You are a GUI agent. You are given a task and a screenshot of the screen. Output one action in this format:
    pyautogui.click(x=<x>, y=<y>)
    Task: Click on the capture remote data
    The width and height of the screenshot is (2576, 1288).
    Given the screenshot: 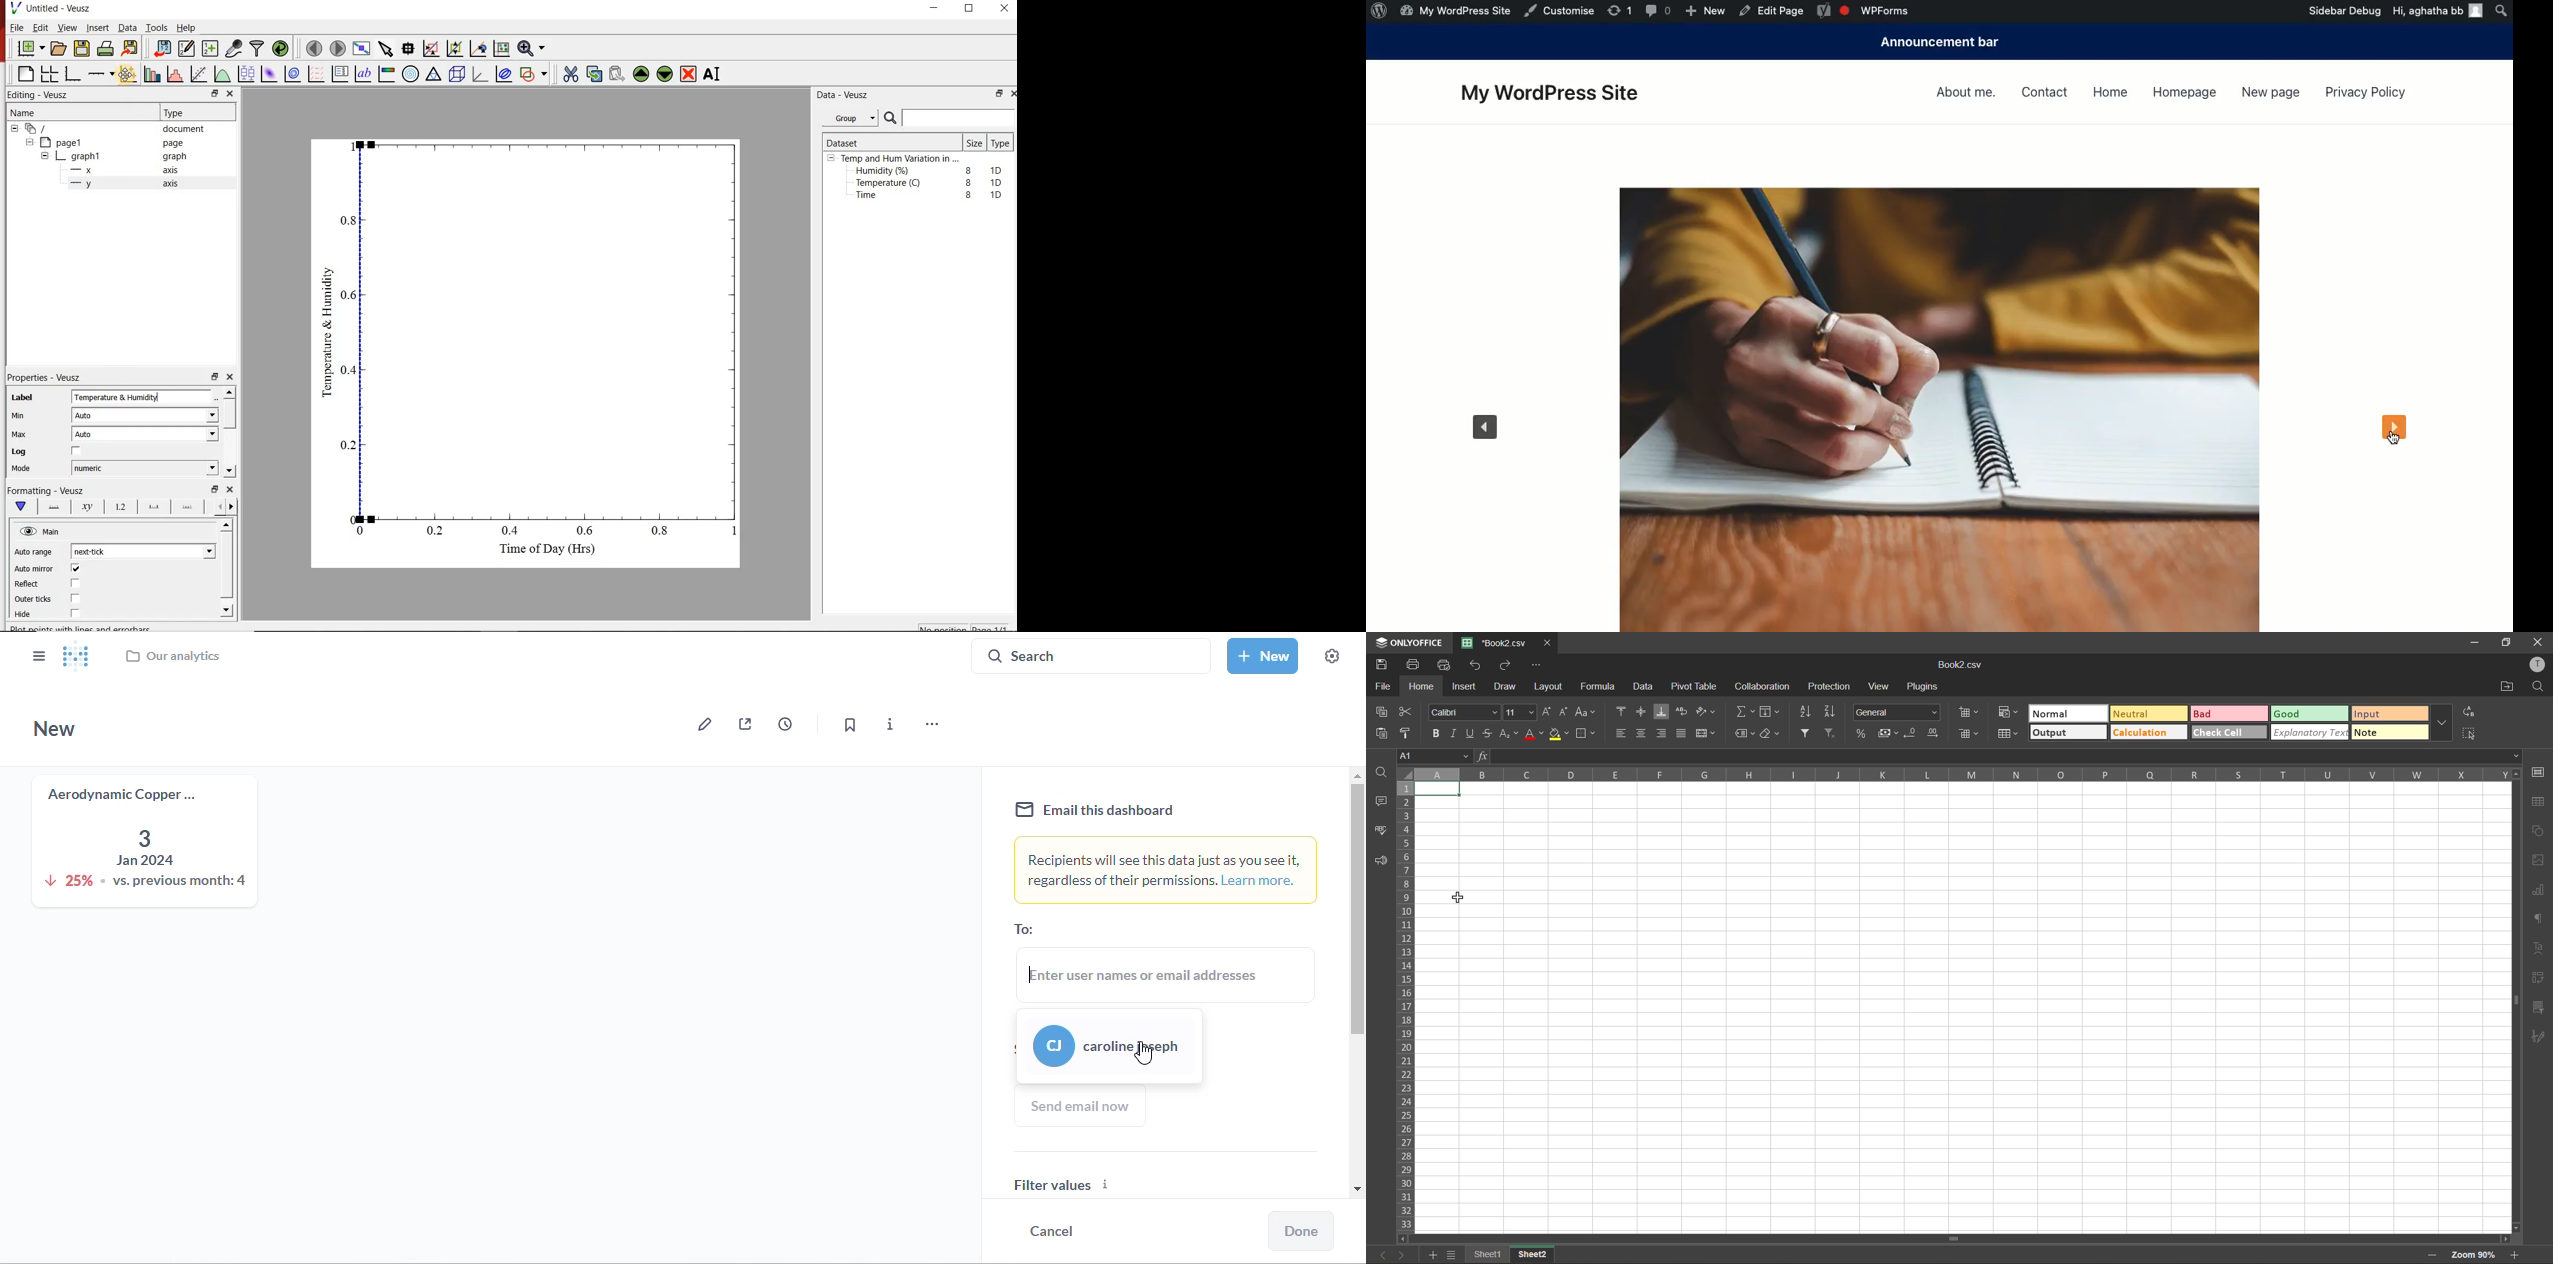 What is the action you would take?
    pyautogui.click(x=233, y=47)
    